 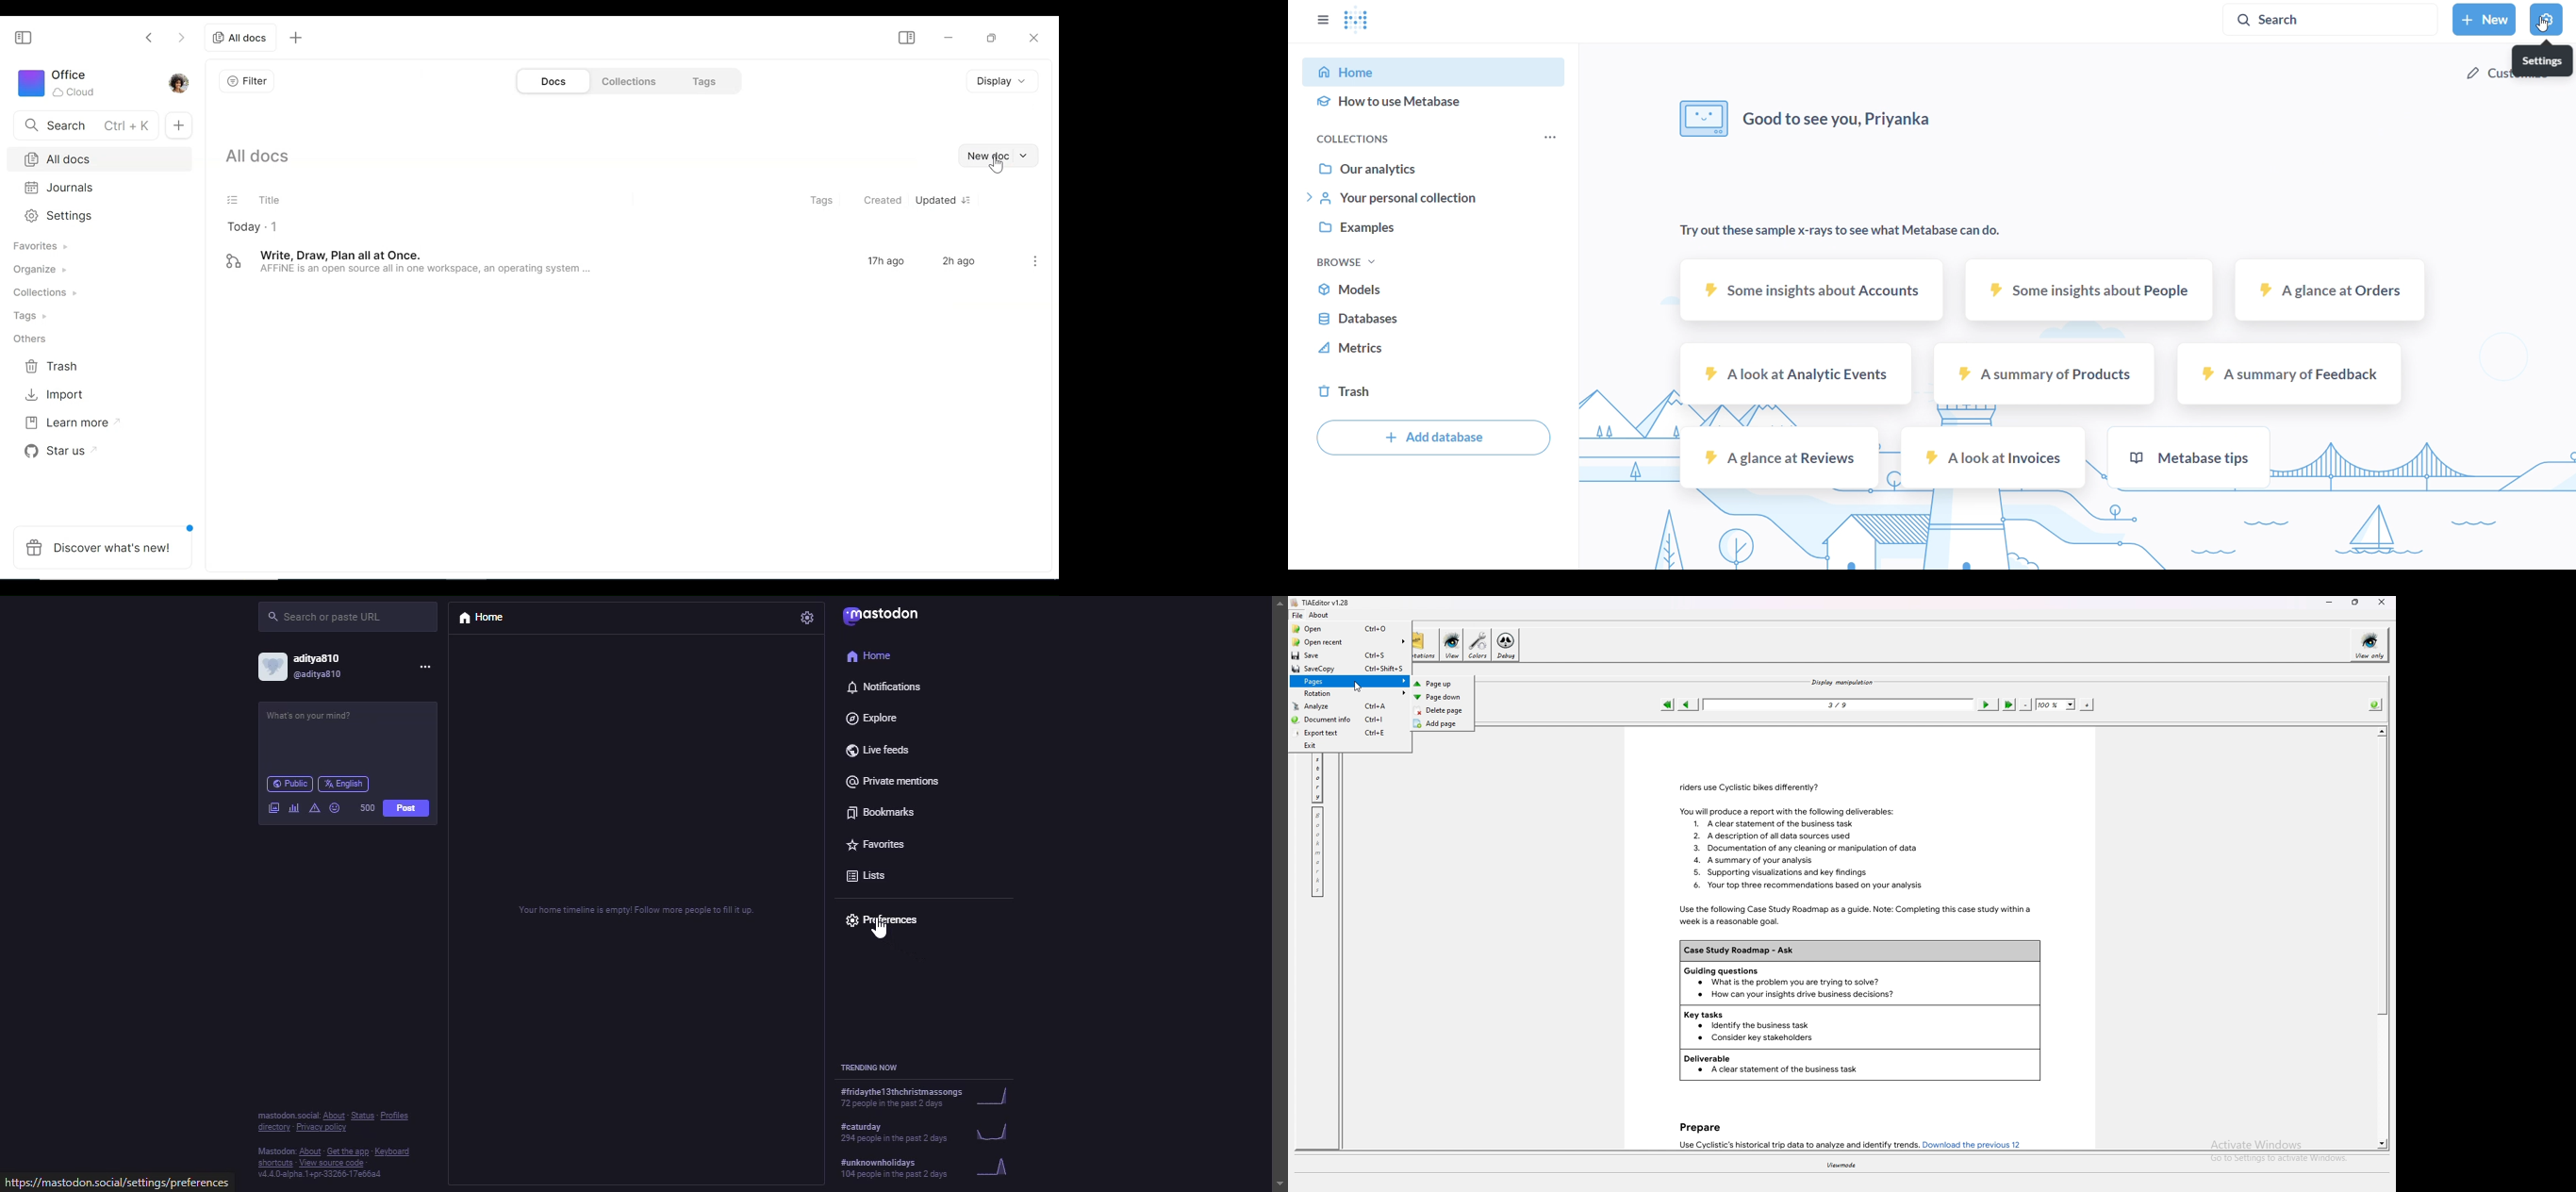 I want to click on lists, so click(x=876, y=878).